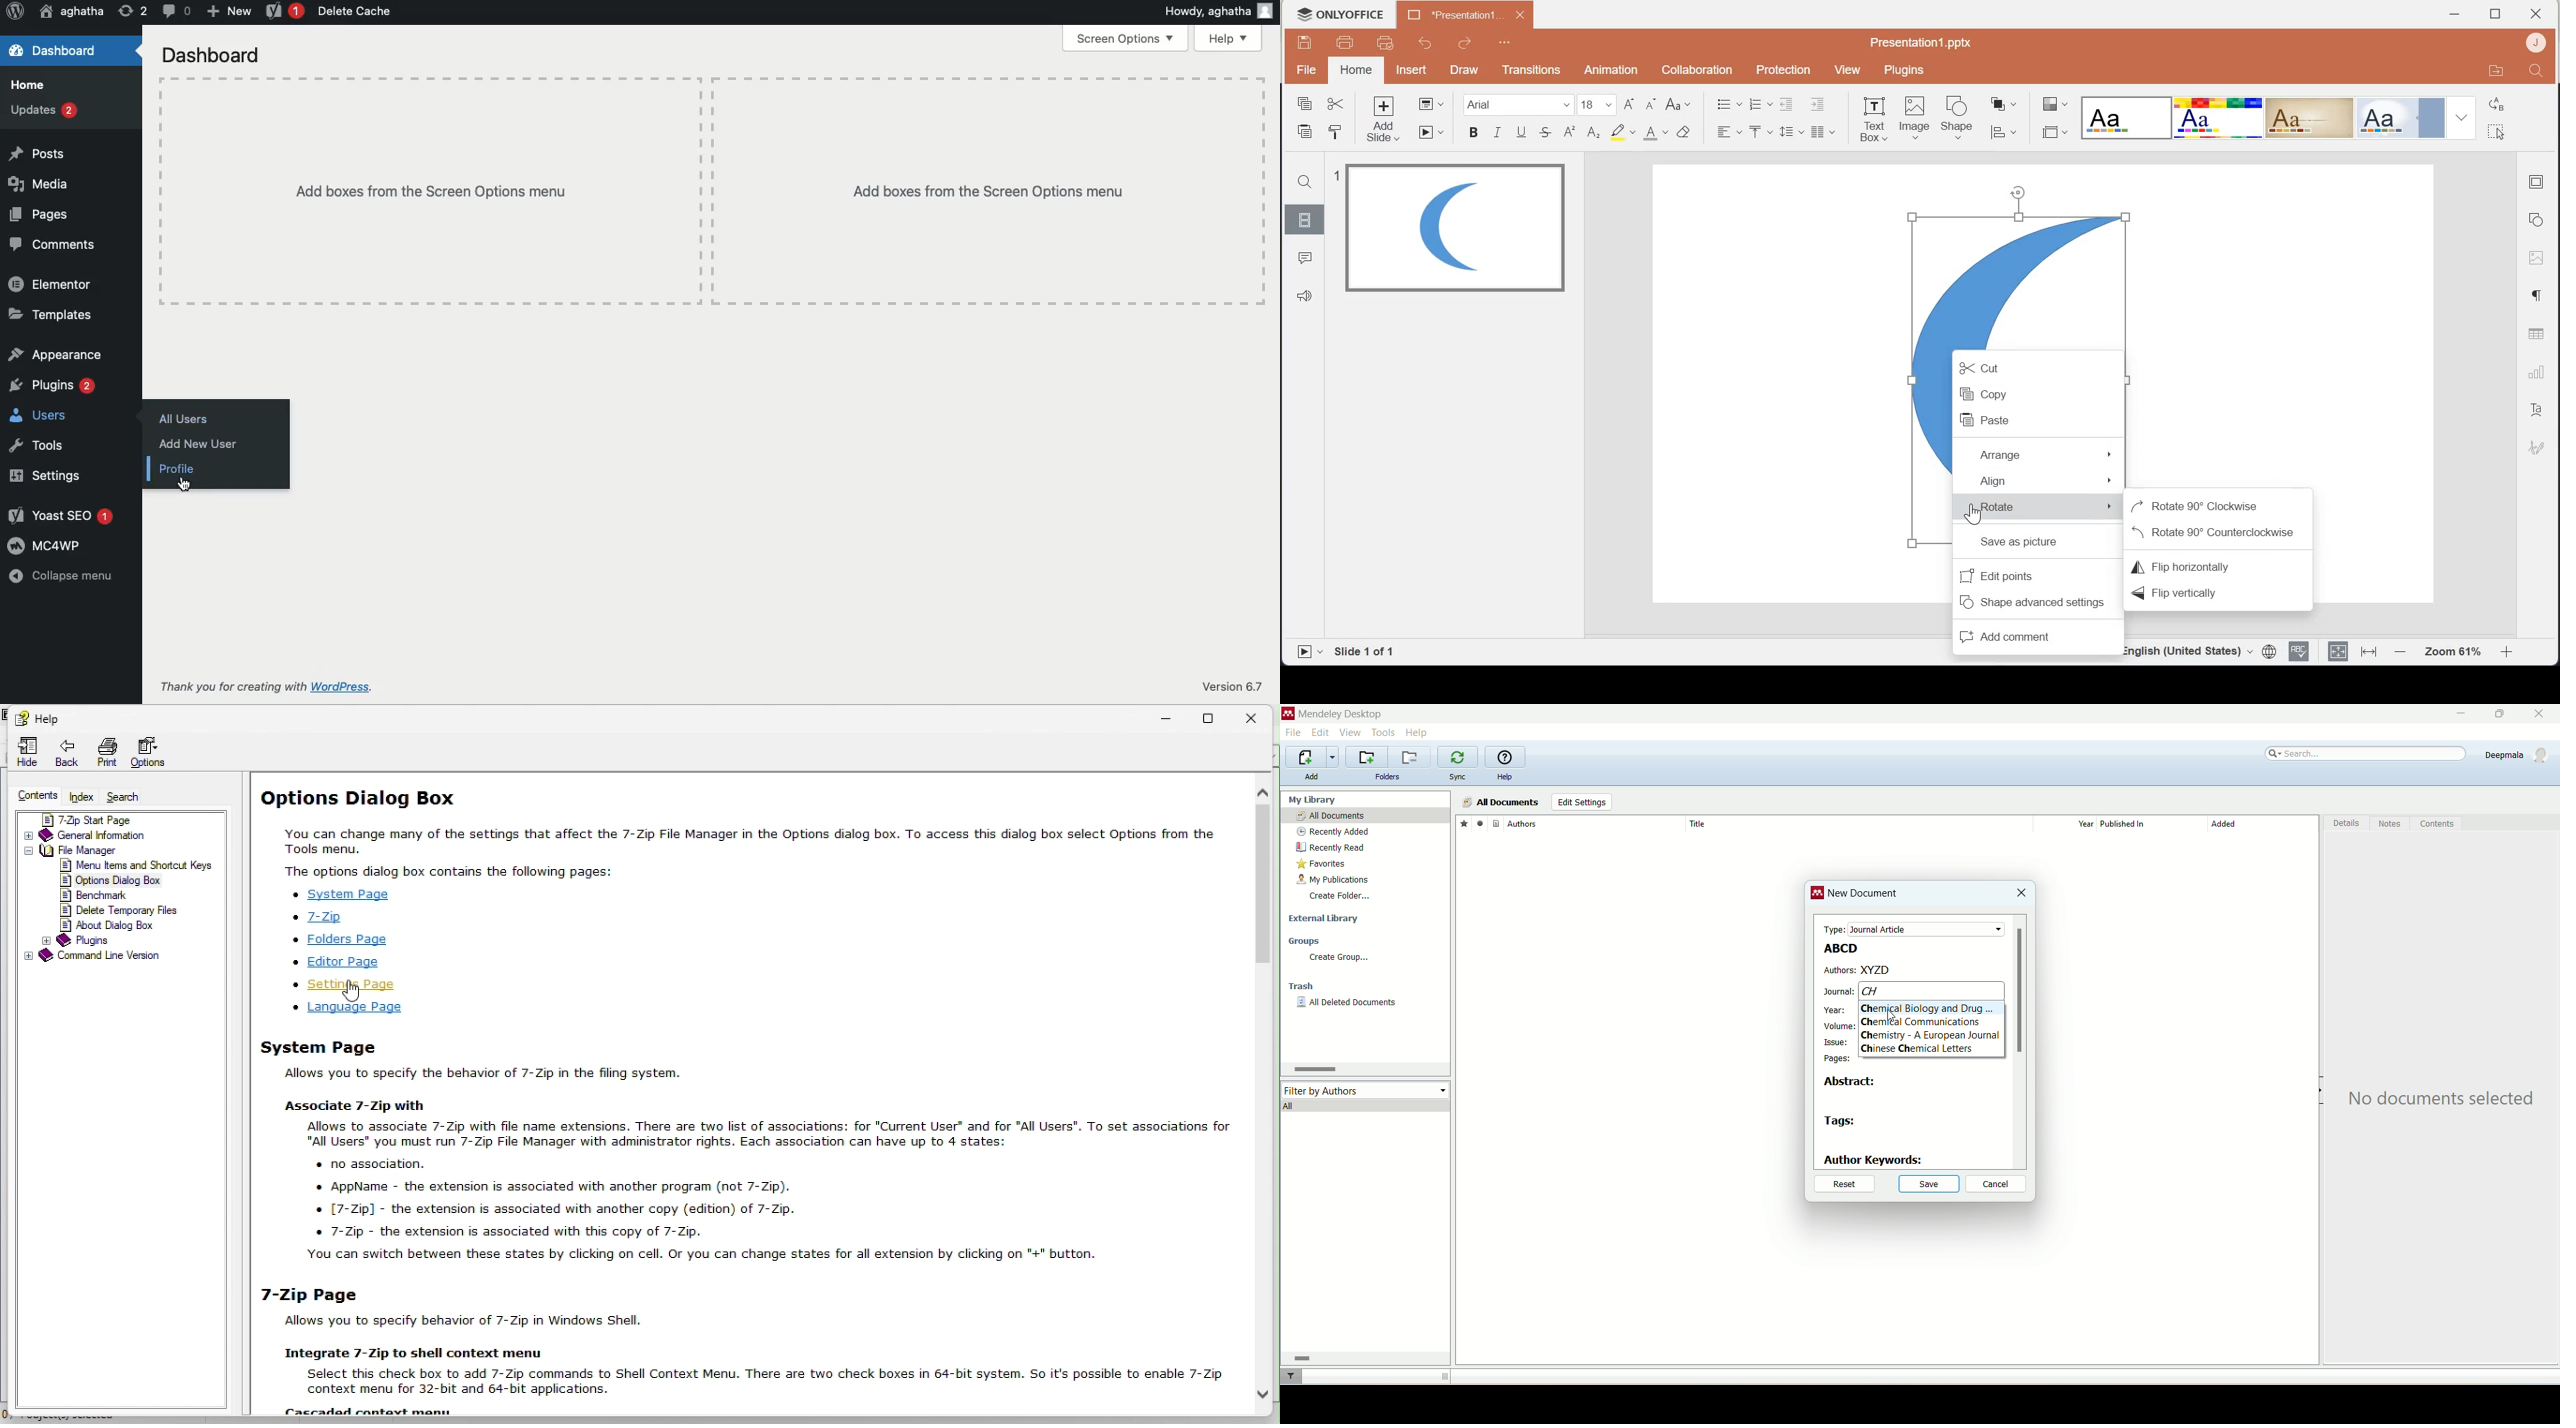 This screenshot has width=2576, height=1428. Describe the element at coordinates (1687, 131) in the screenshot. I see `Clear style` at that location.